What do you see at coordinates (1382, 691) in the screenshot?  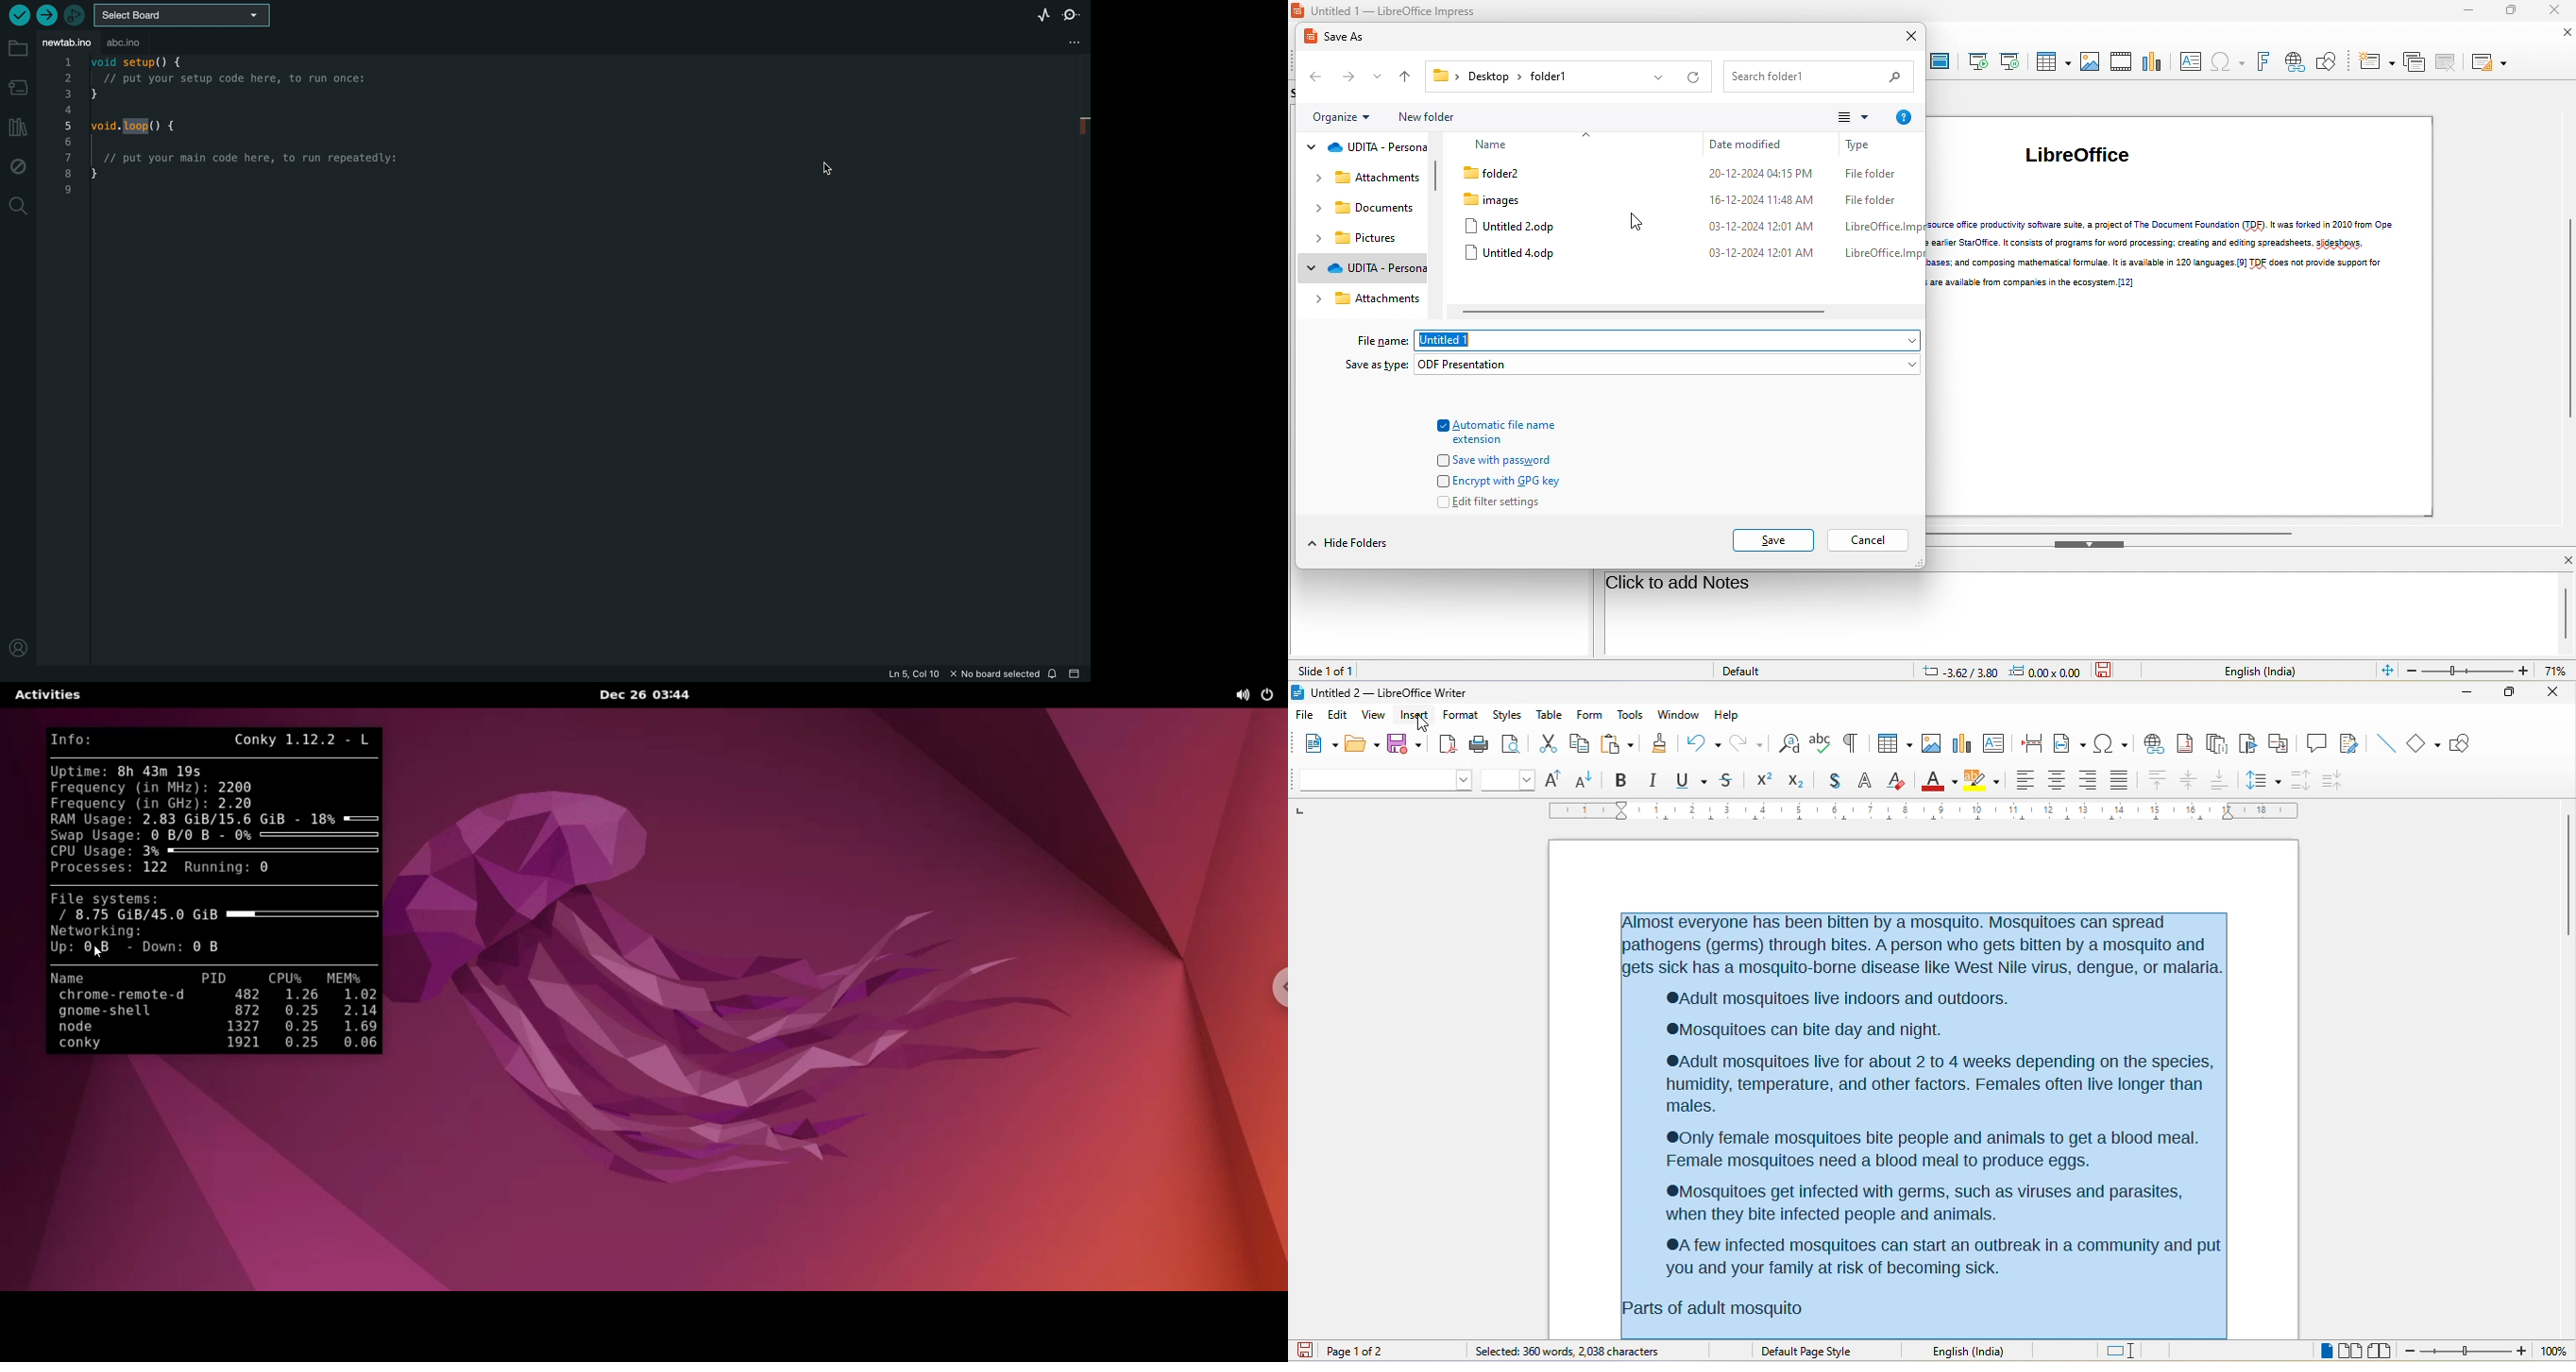 I see `untitled 2 - libreoffice writer` at bounding box center [1382, 691].